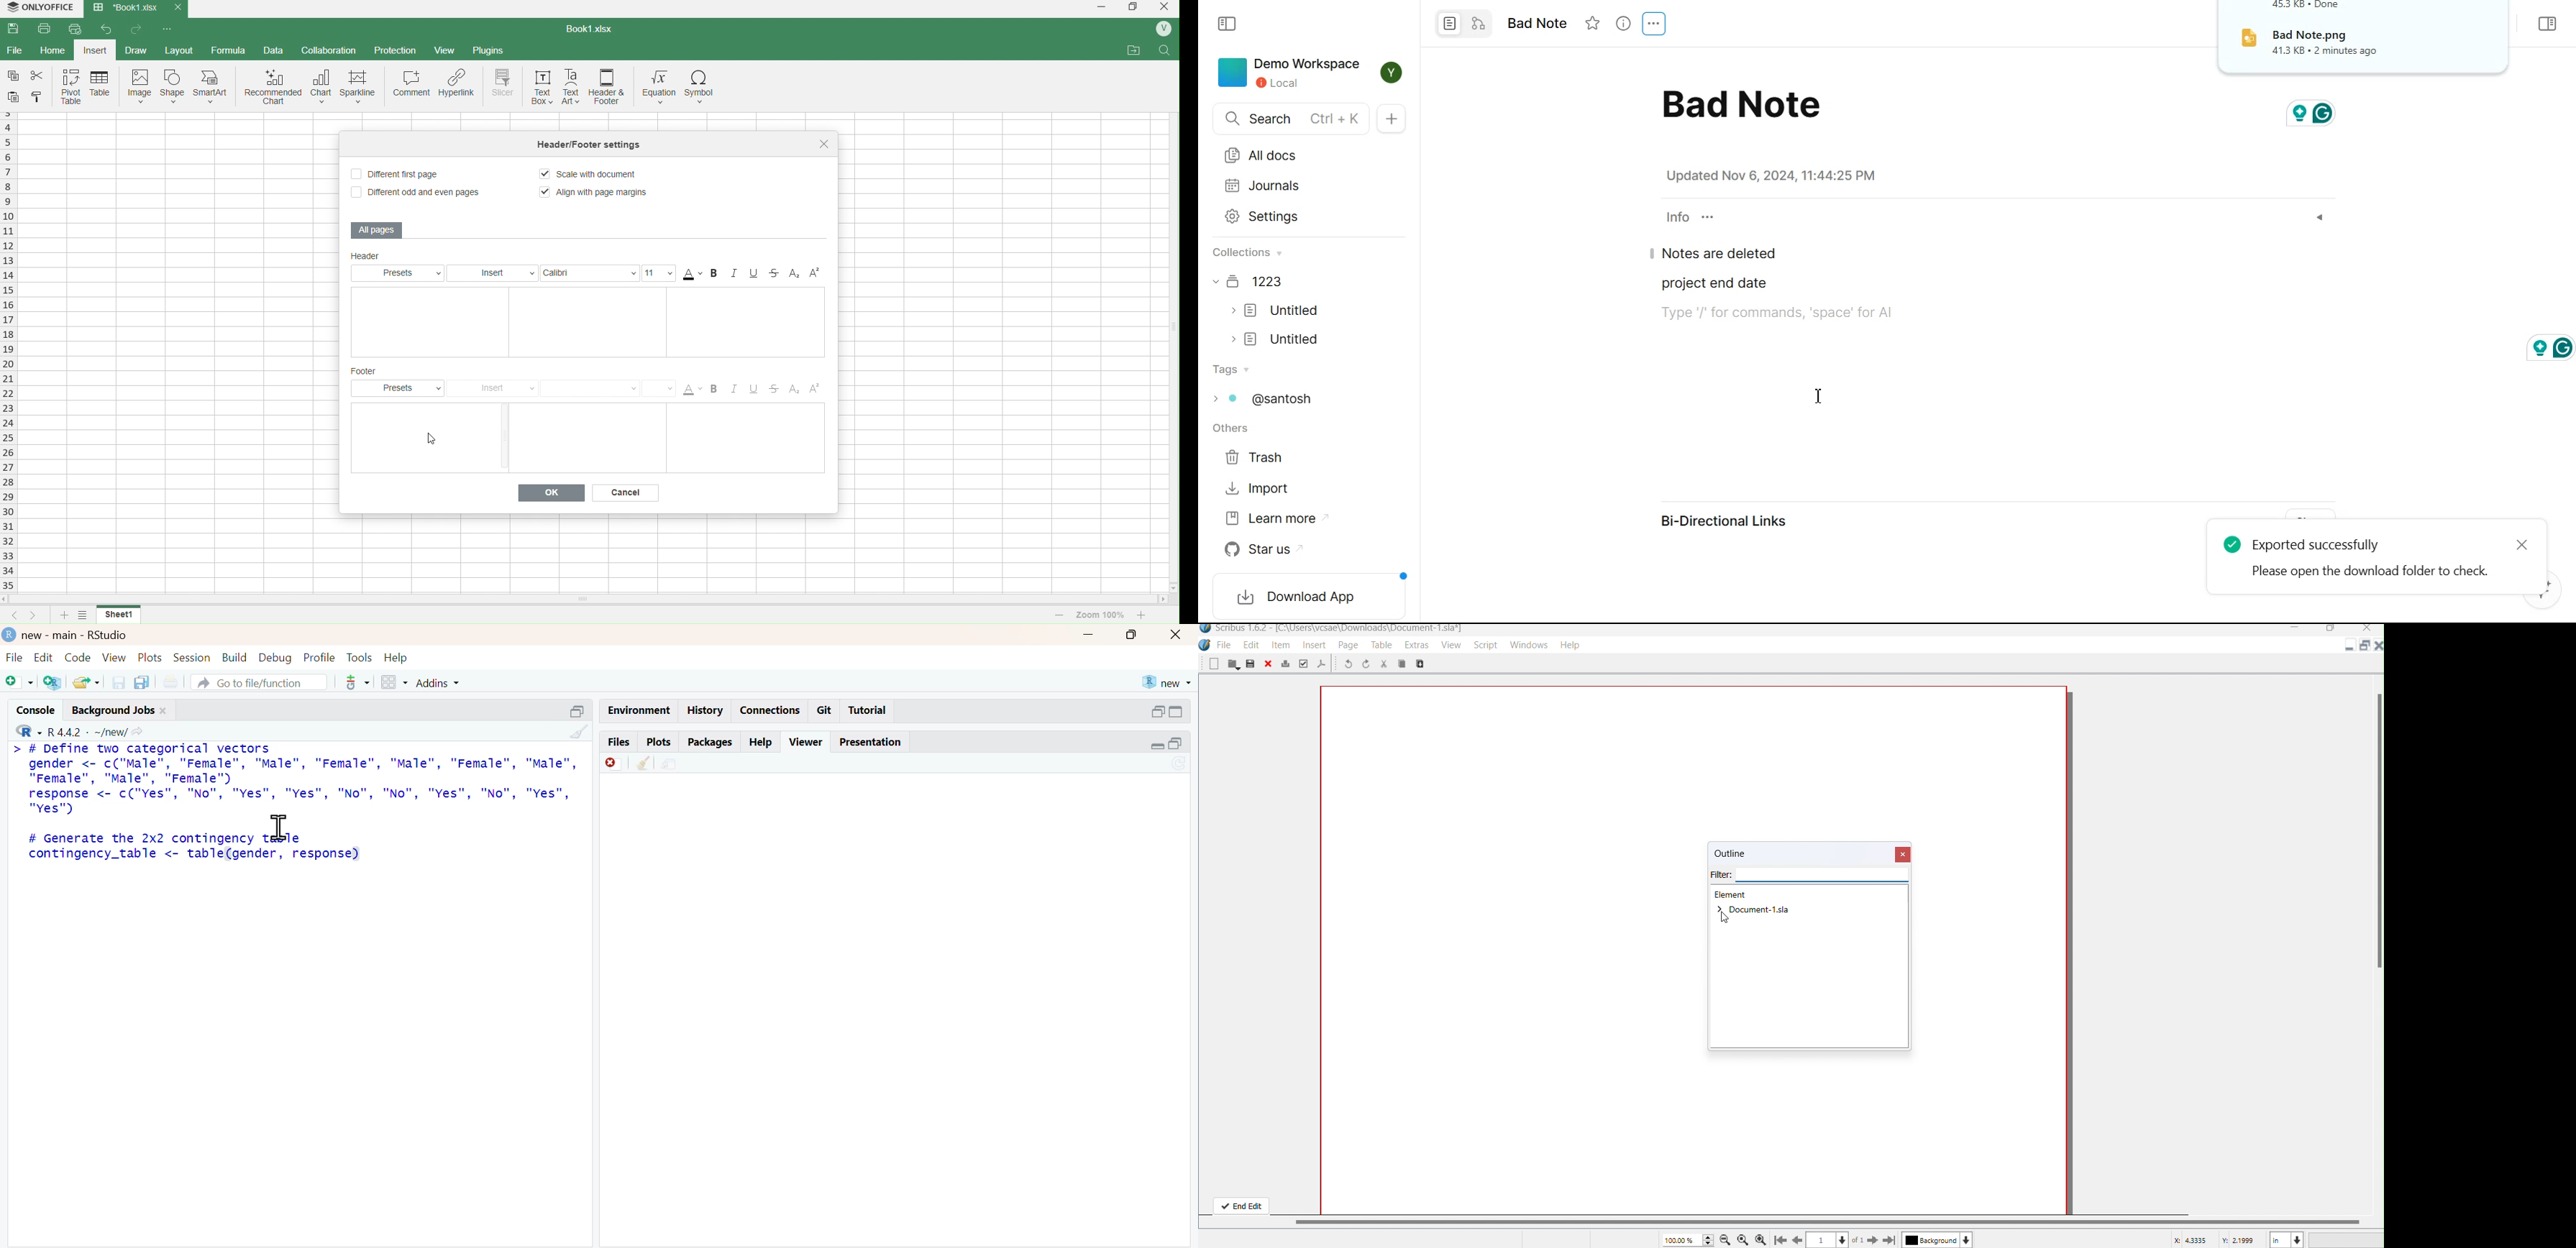 This screenshot has height=1260, width=2576. Describe the element at coordinates (826, 711) in the screenshot. I see `git` at that location.